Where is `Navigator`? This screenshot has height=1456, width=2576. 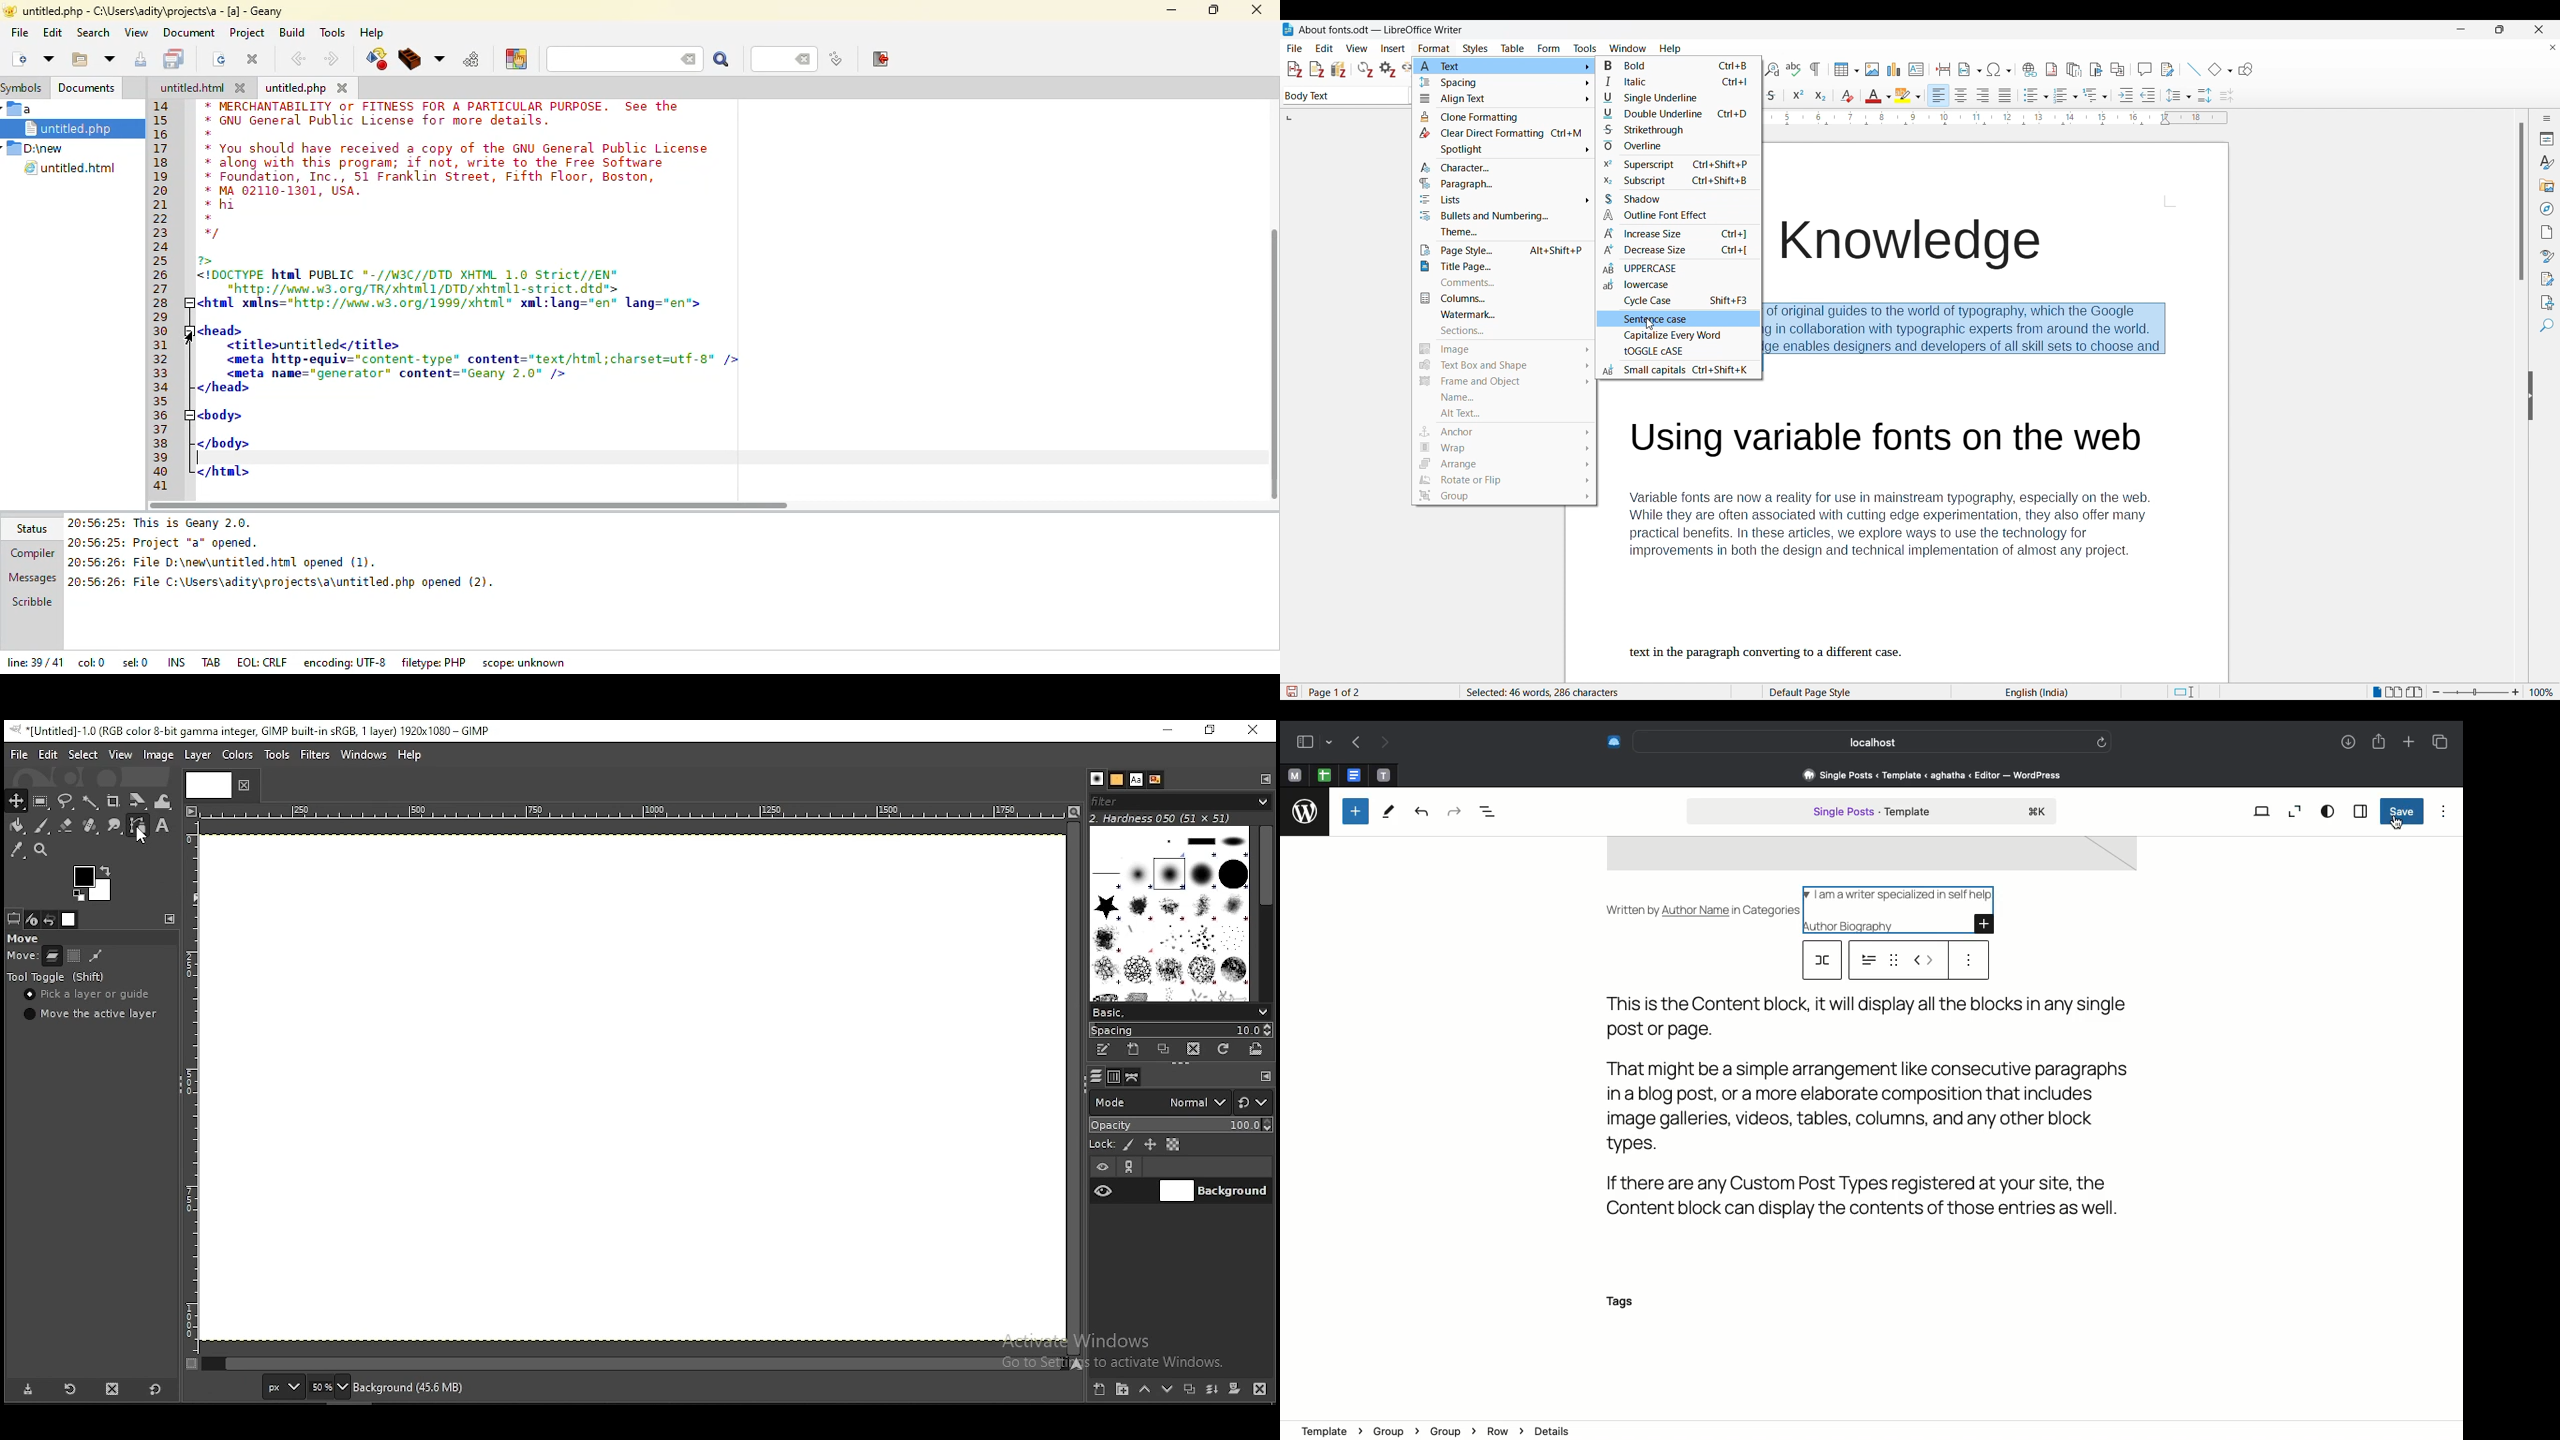
Navigator is located at coordinates (2547, 209).